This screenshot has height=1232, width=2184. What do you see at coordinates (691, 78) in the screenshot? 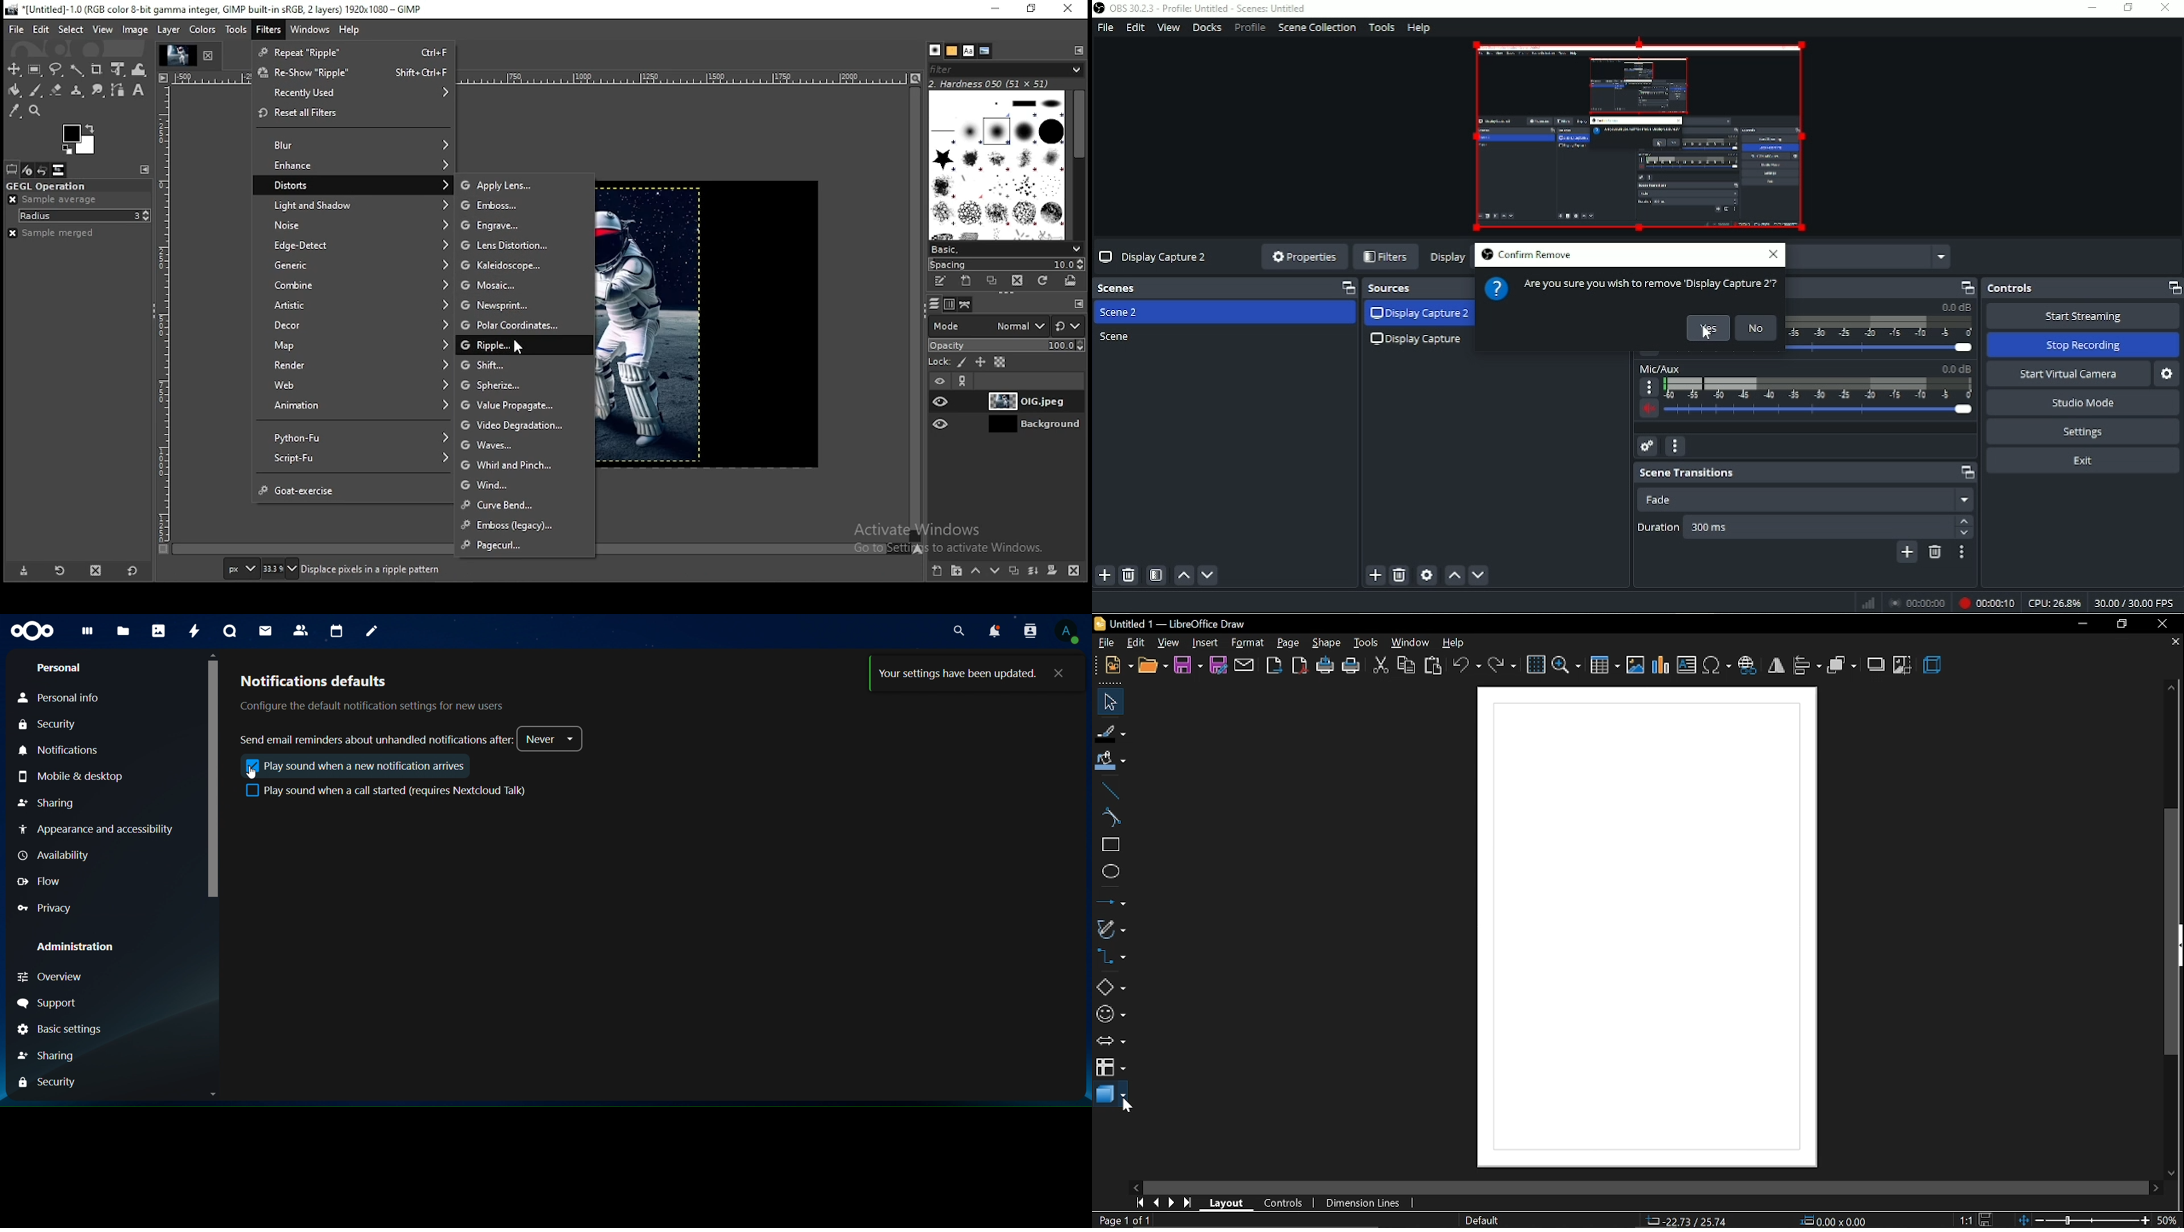
I see `measuring line` at bounding box center [691, 78].